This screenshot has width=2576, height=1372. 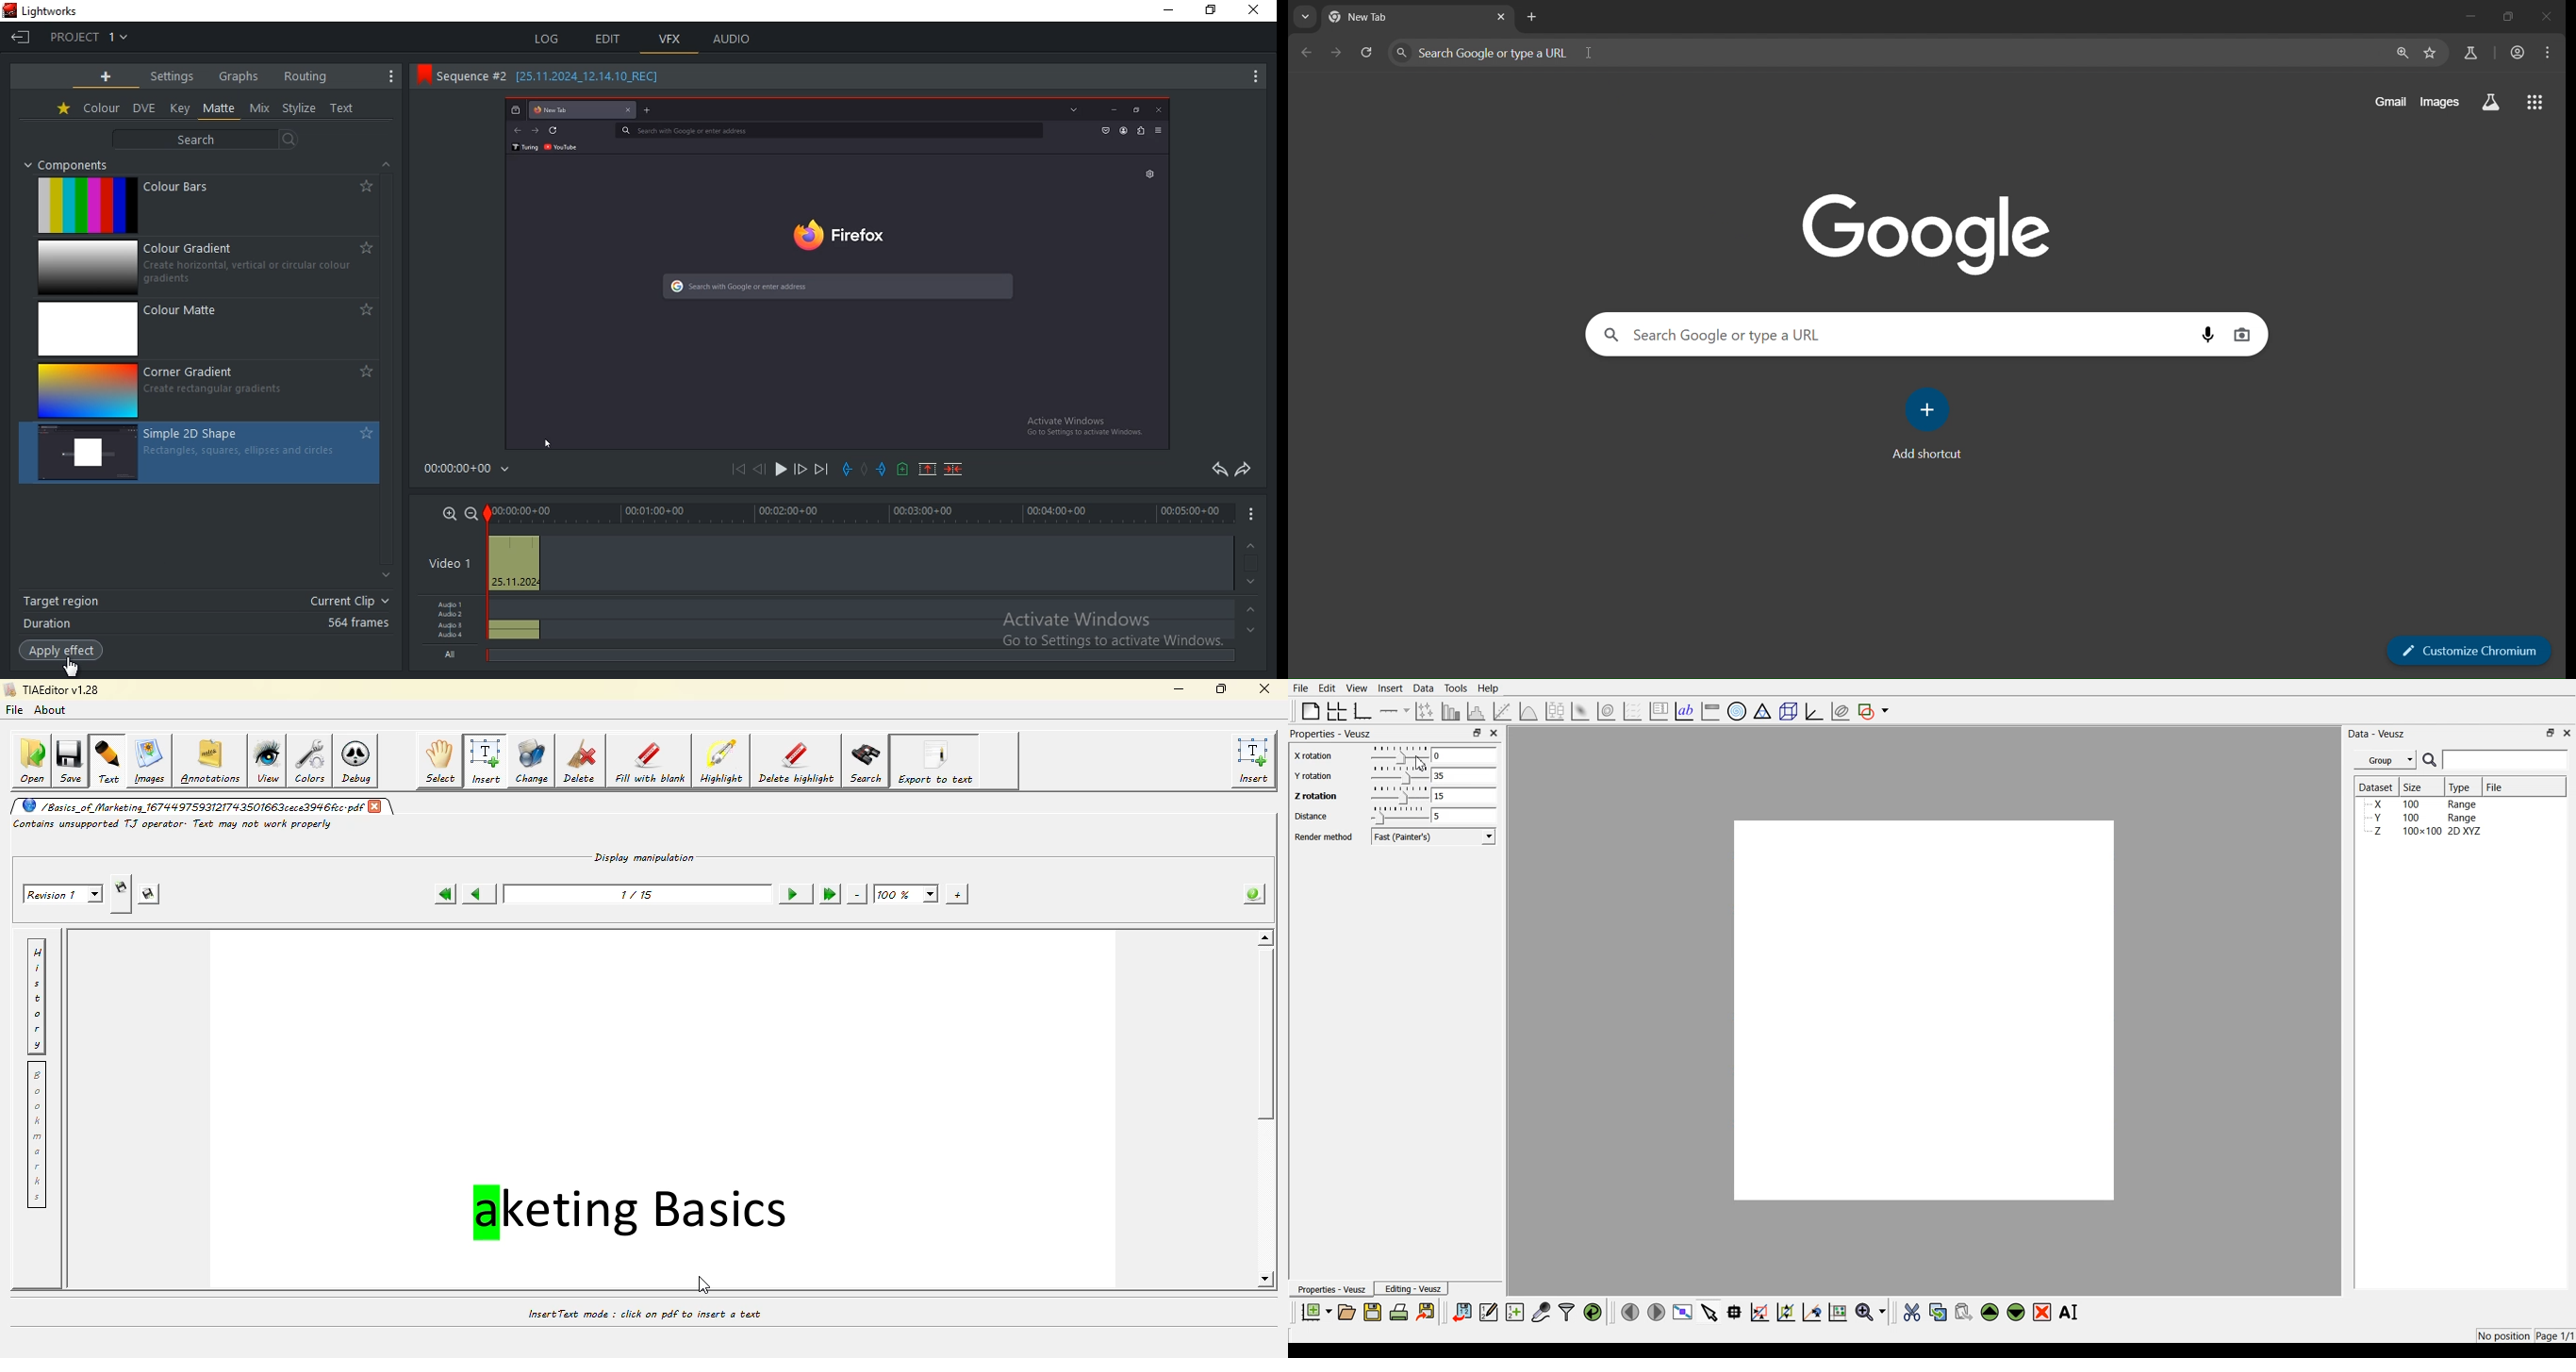 What do you see at coordinates (48, 11) in the screenshot?
I see `app title` at bounding box center [48, 11].